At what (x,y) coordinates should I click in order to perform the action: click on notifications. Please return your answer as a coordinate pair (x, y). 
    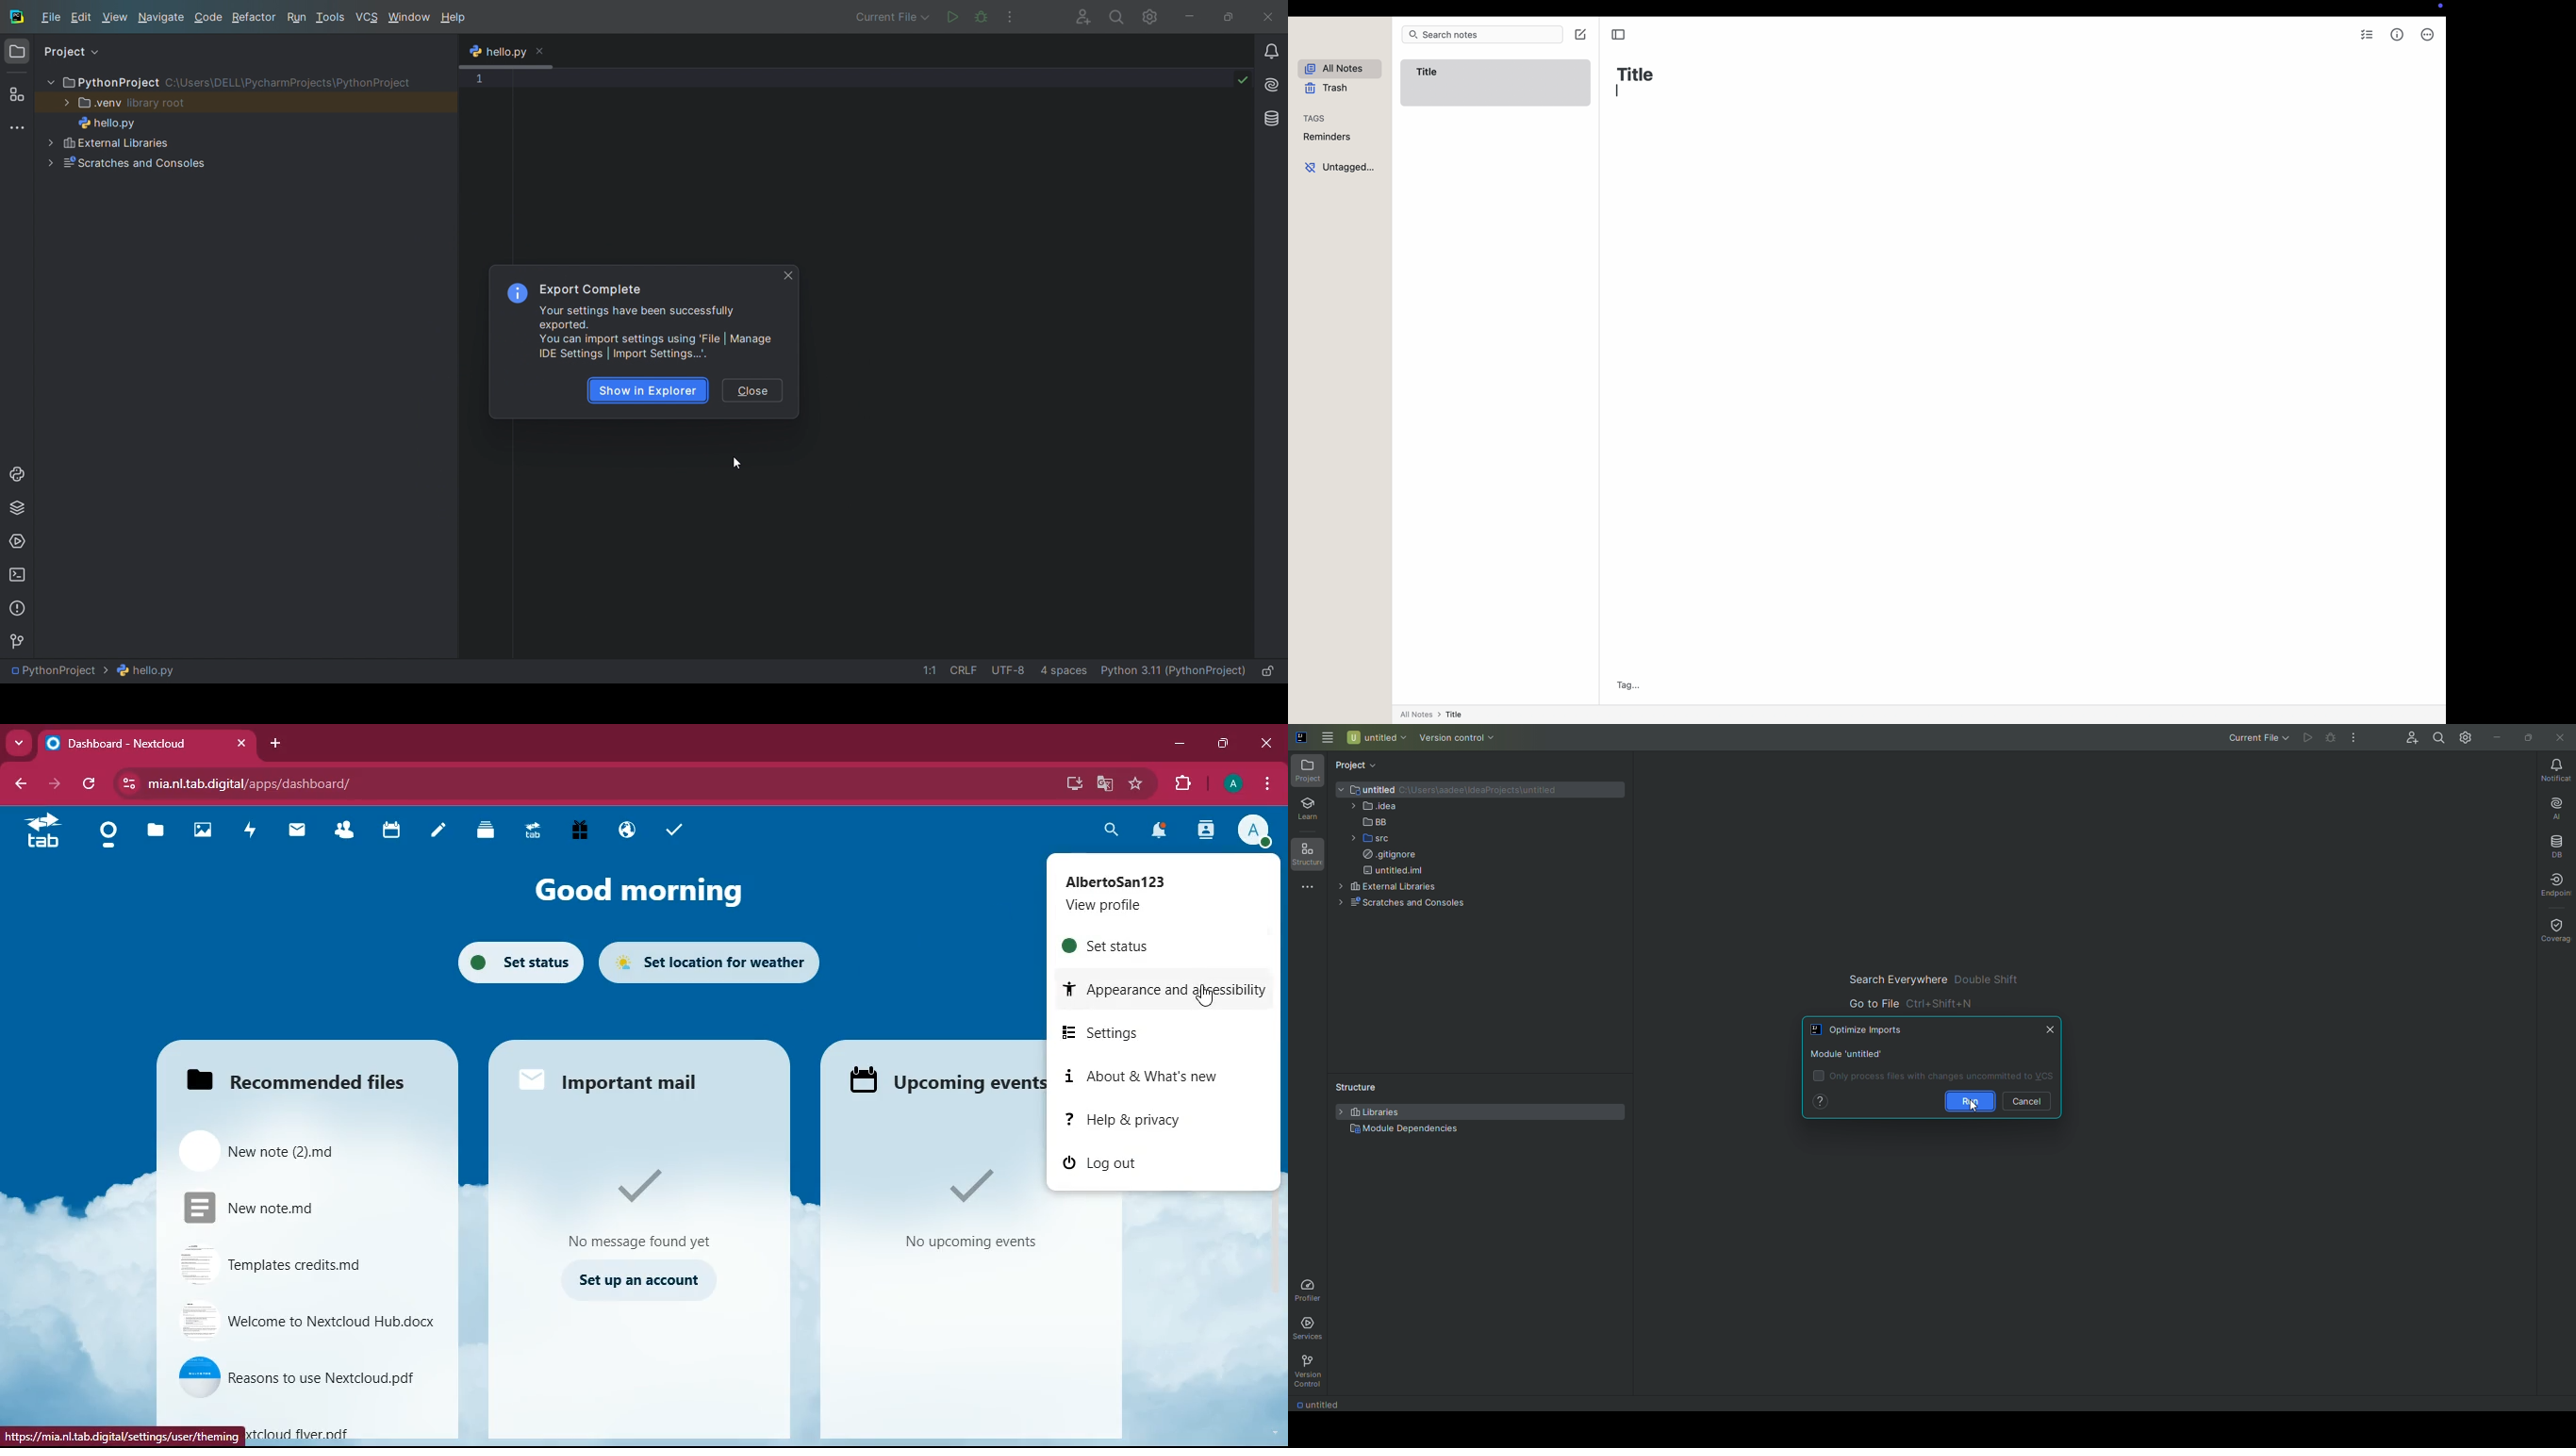
    Looking at the image, I should click on (1158, 831).